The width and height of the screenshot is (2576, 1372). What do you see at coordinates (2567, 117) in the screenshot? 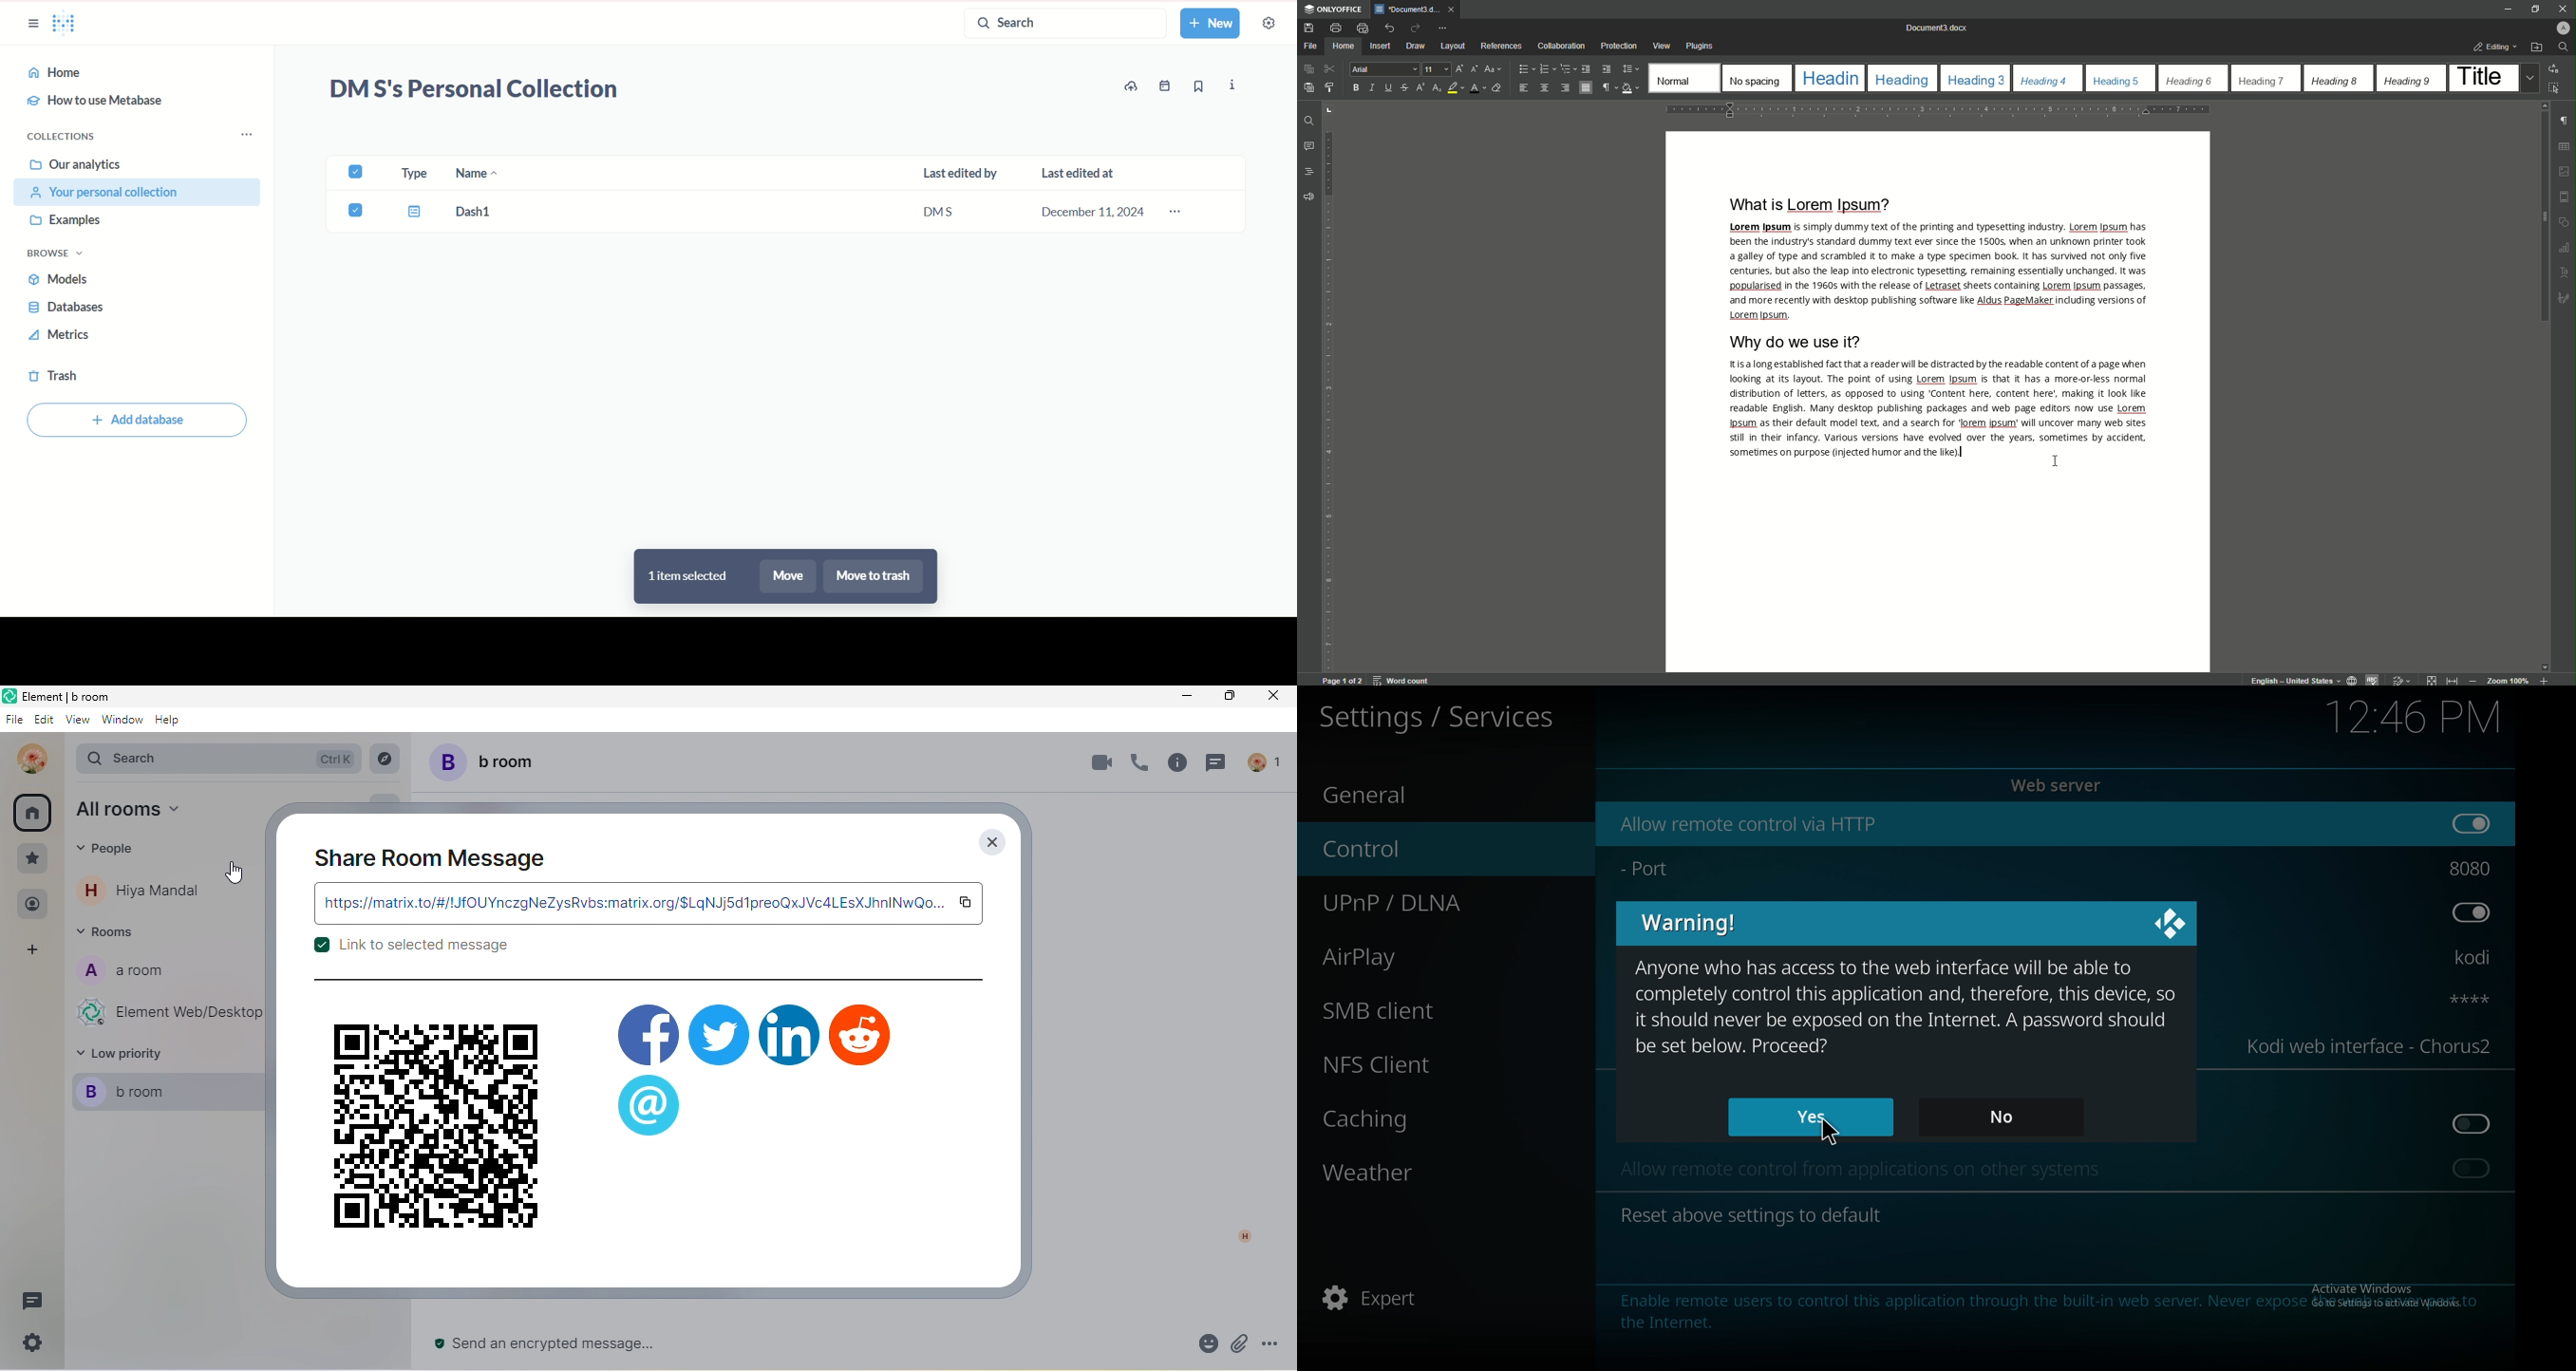
I see `paragraph check` at bounding box center [2567, 117].